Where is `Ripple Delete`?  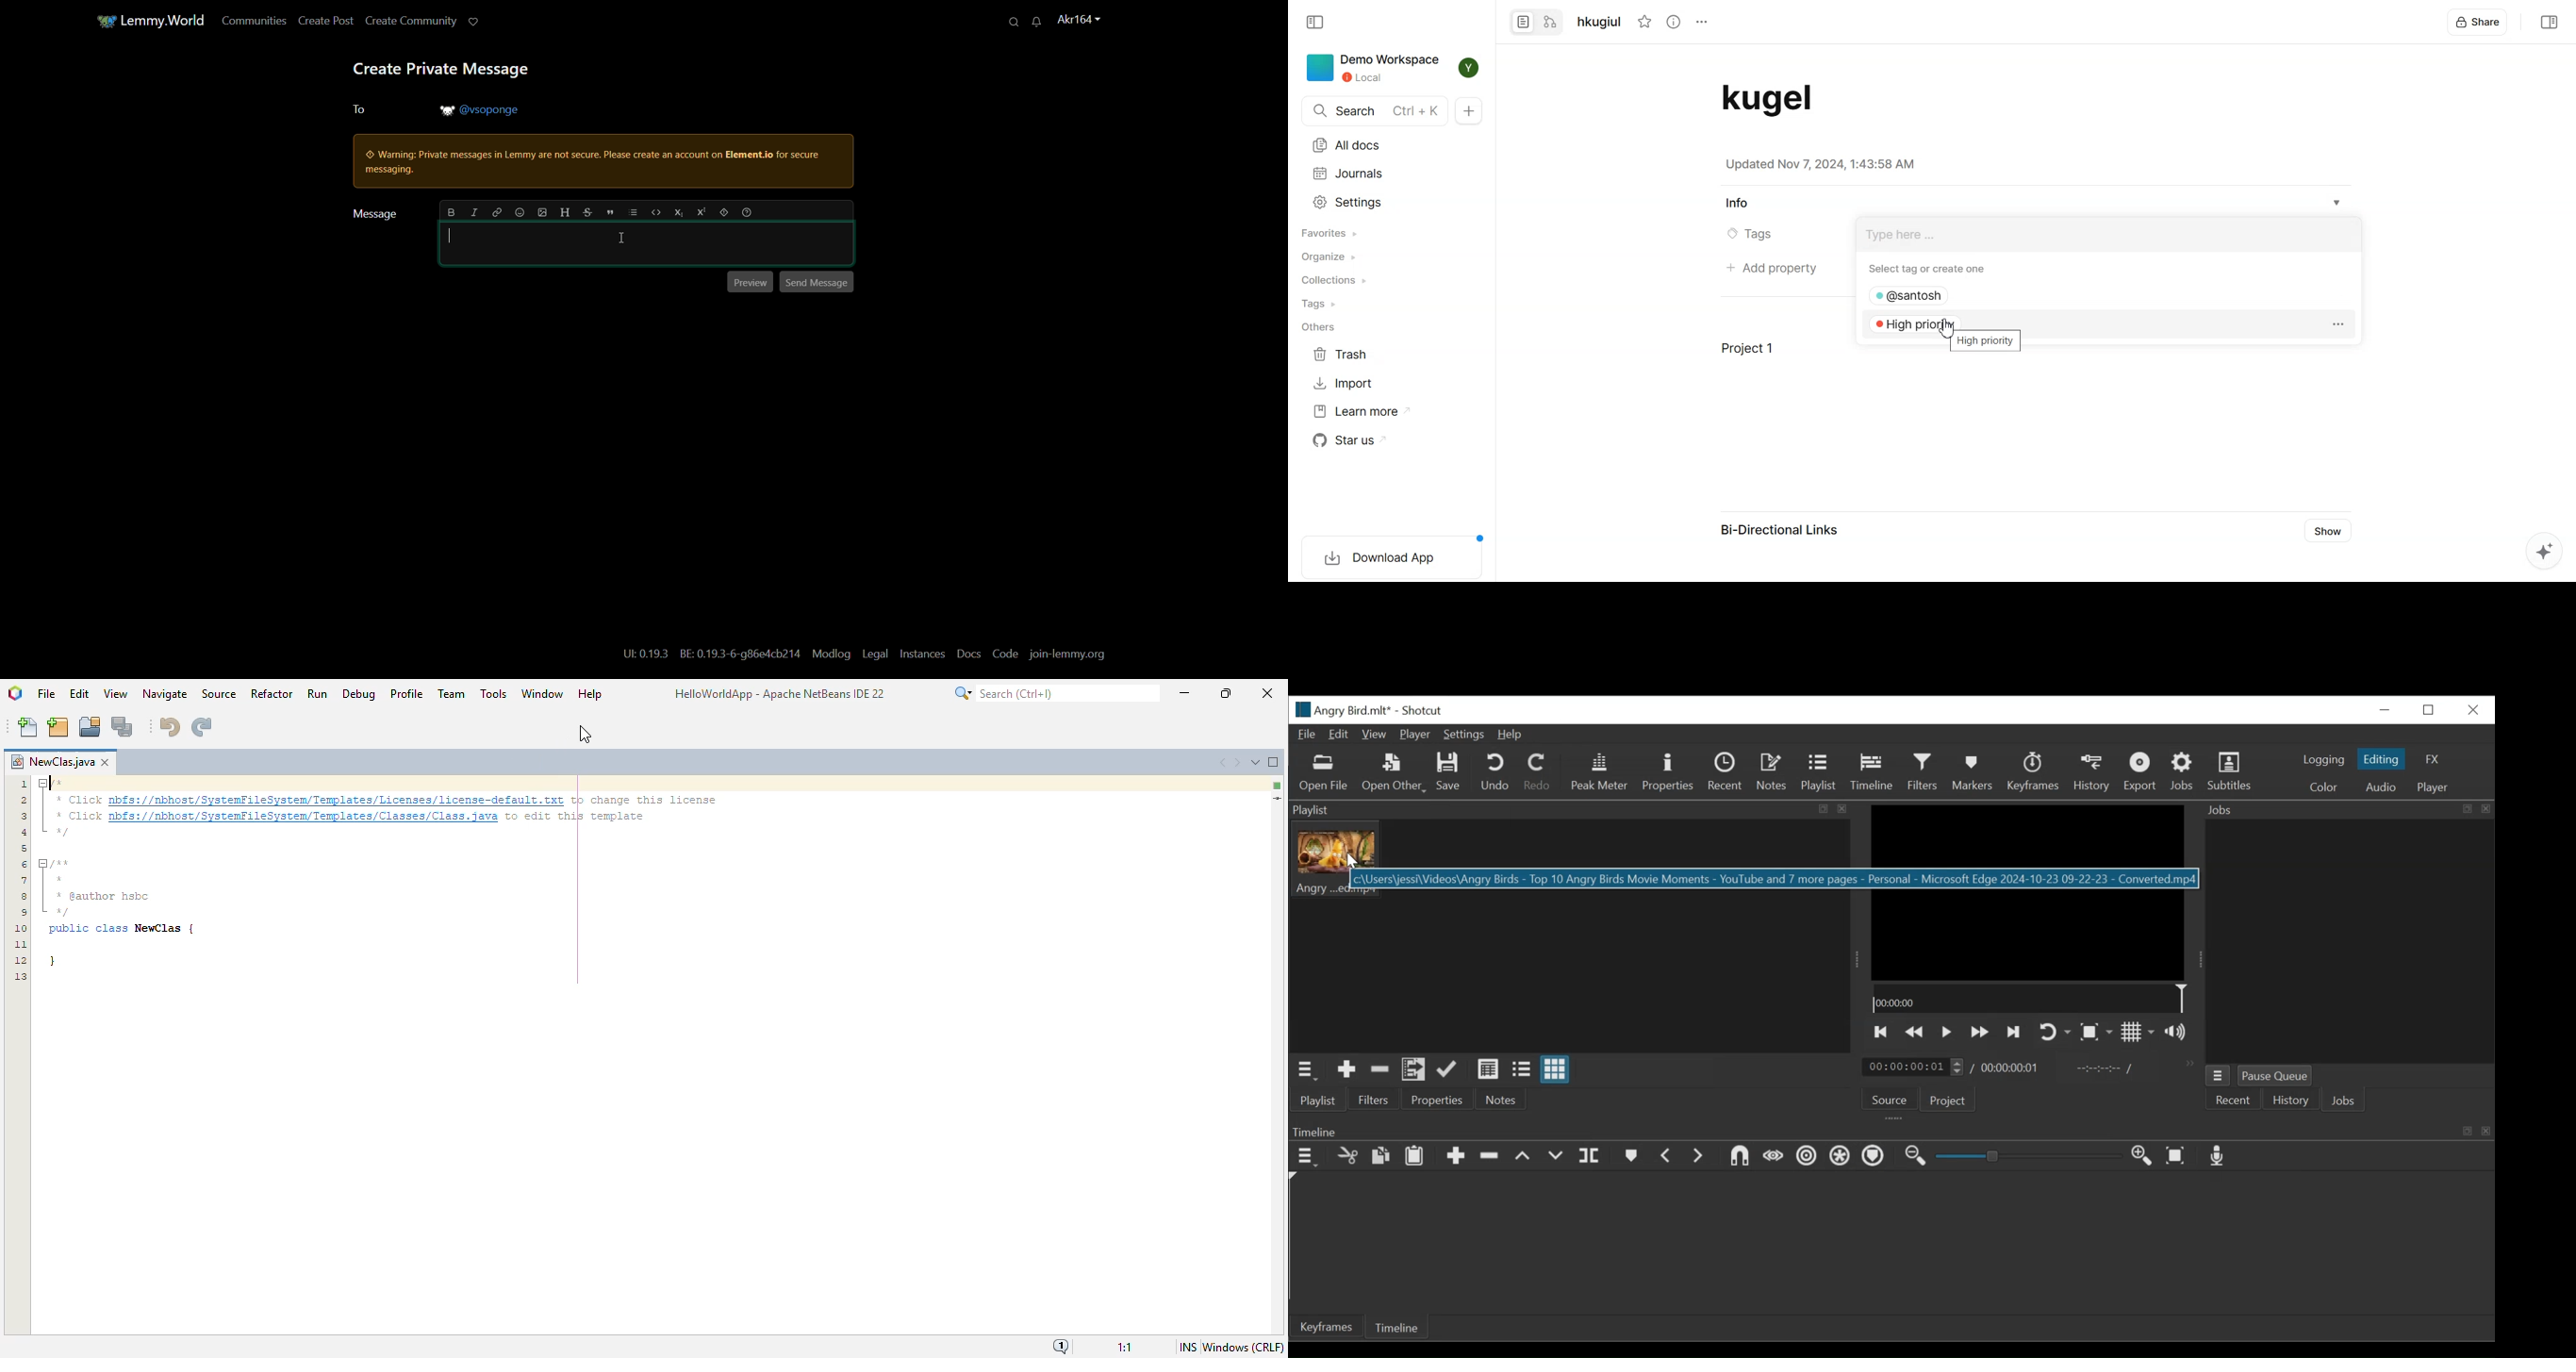 Ripple Delete is located at coordinates (1491, 1156).